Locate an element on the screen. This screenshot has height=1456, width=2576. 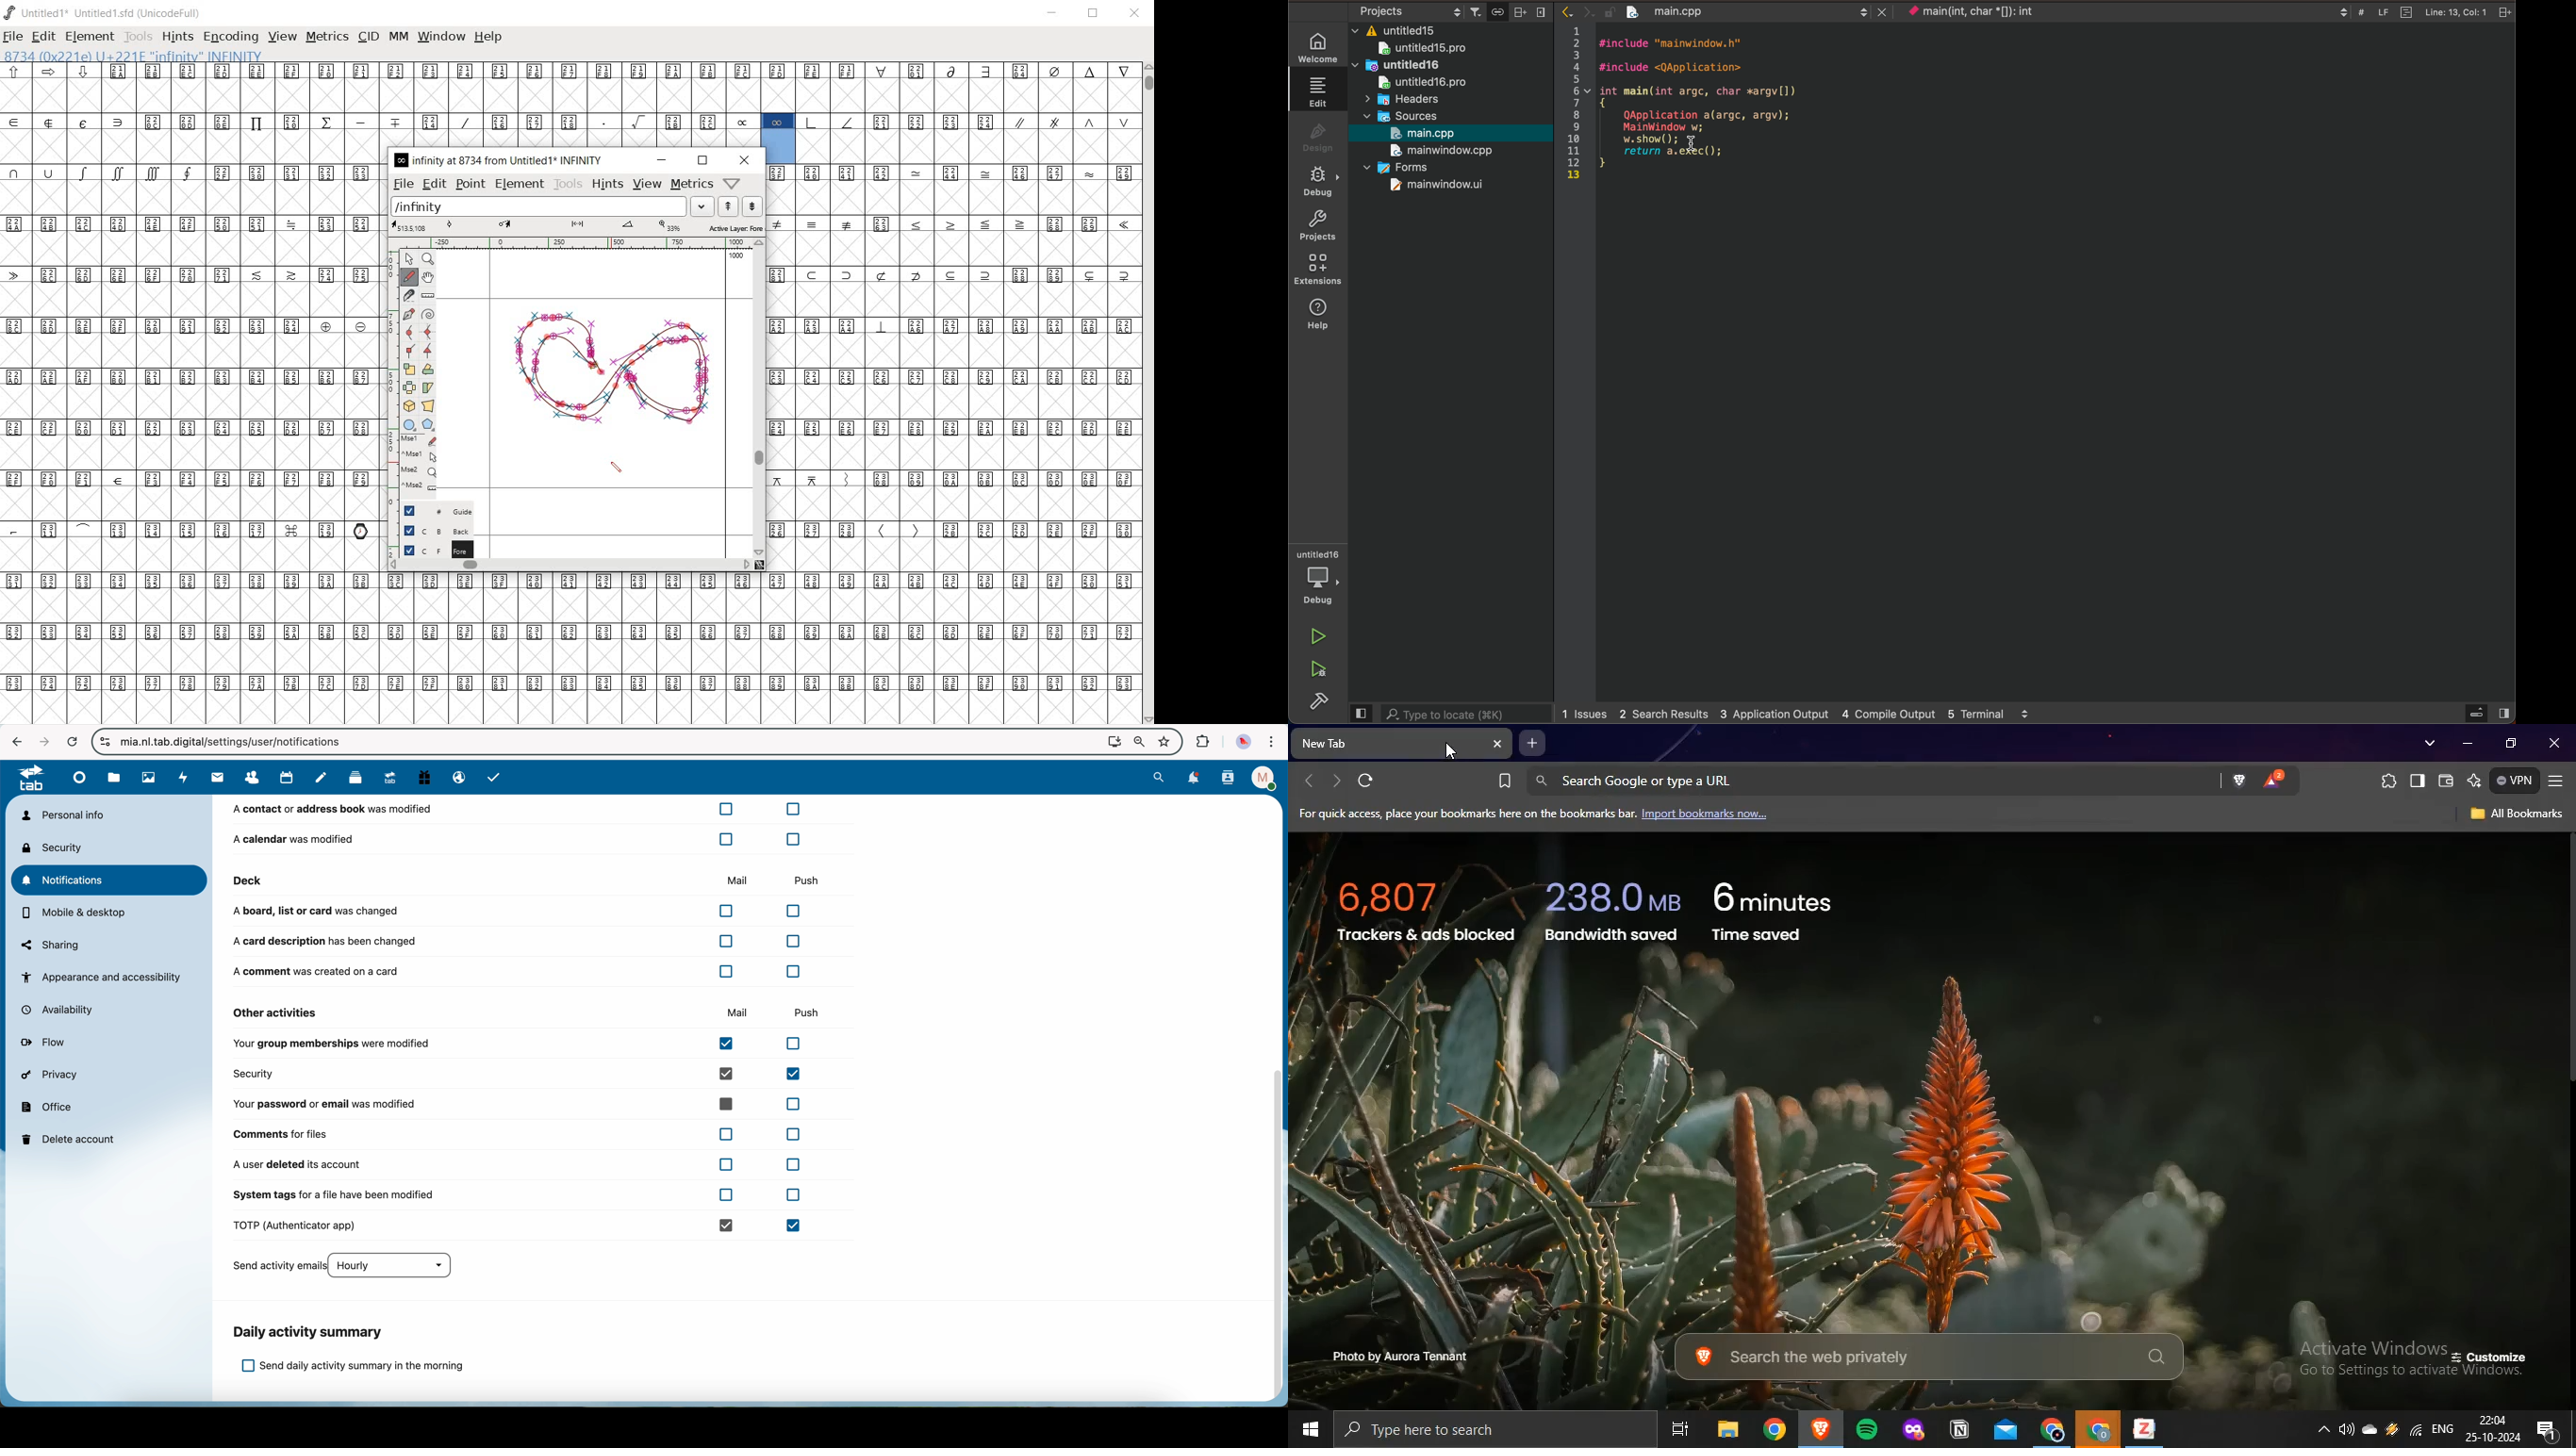
Unicode code points is located at coordinates (430, 121).